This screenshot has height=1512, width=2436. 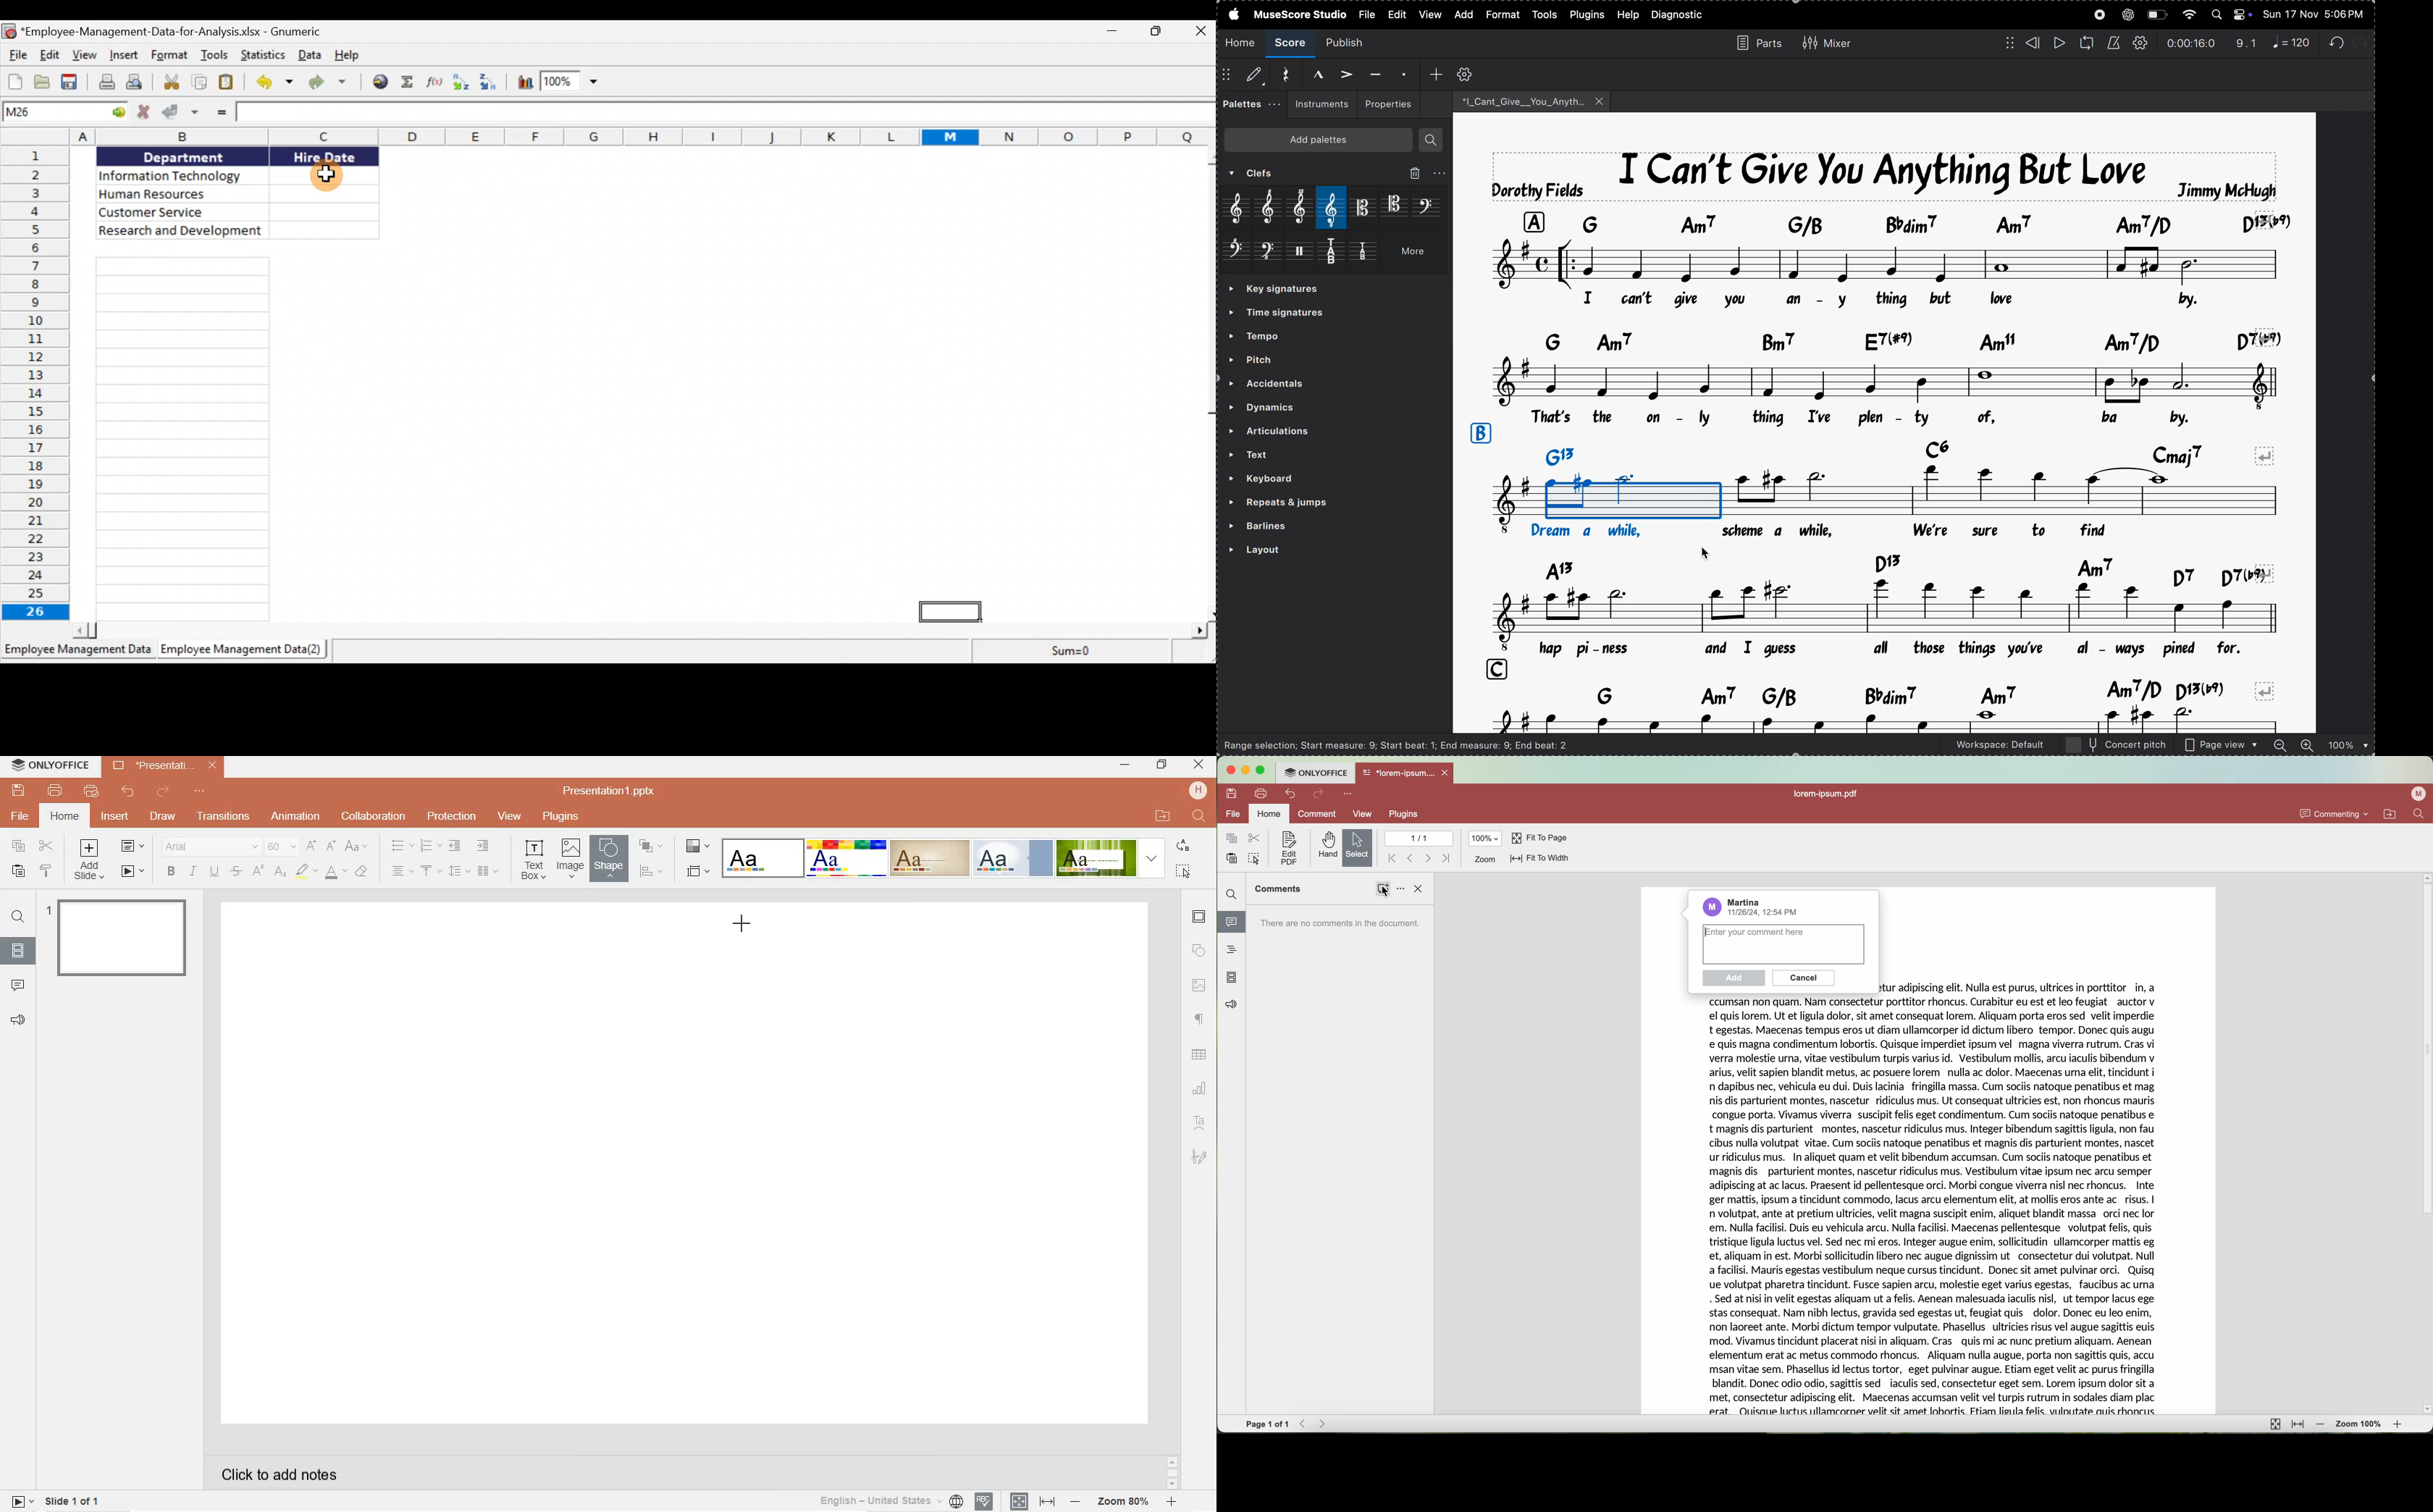 I want to click on selected, so click(x=1358, y=848).